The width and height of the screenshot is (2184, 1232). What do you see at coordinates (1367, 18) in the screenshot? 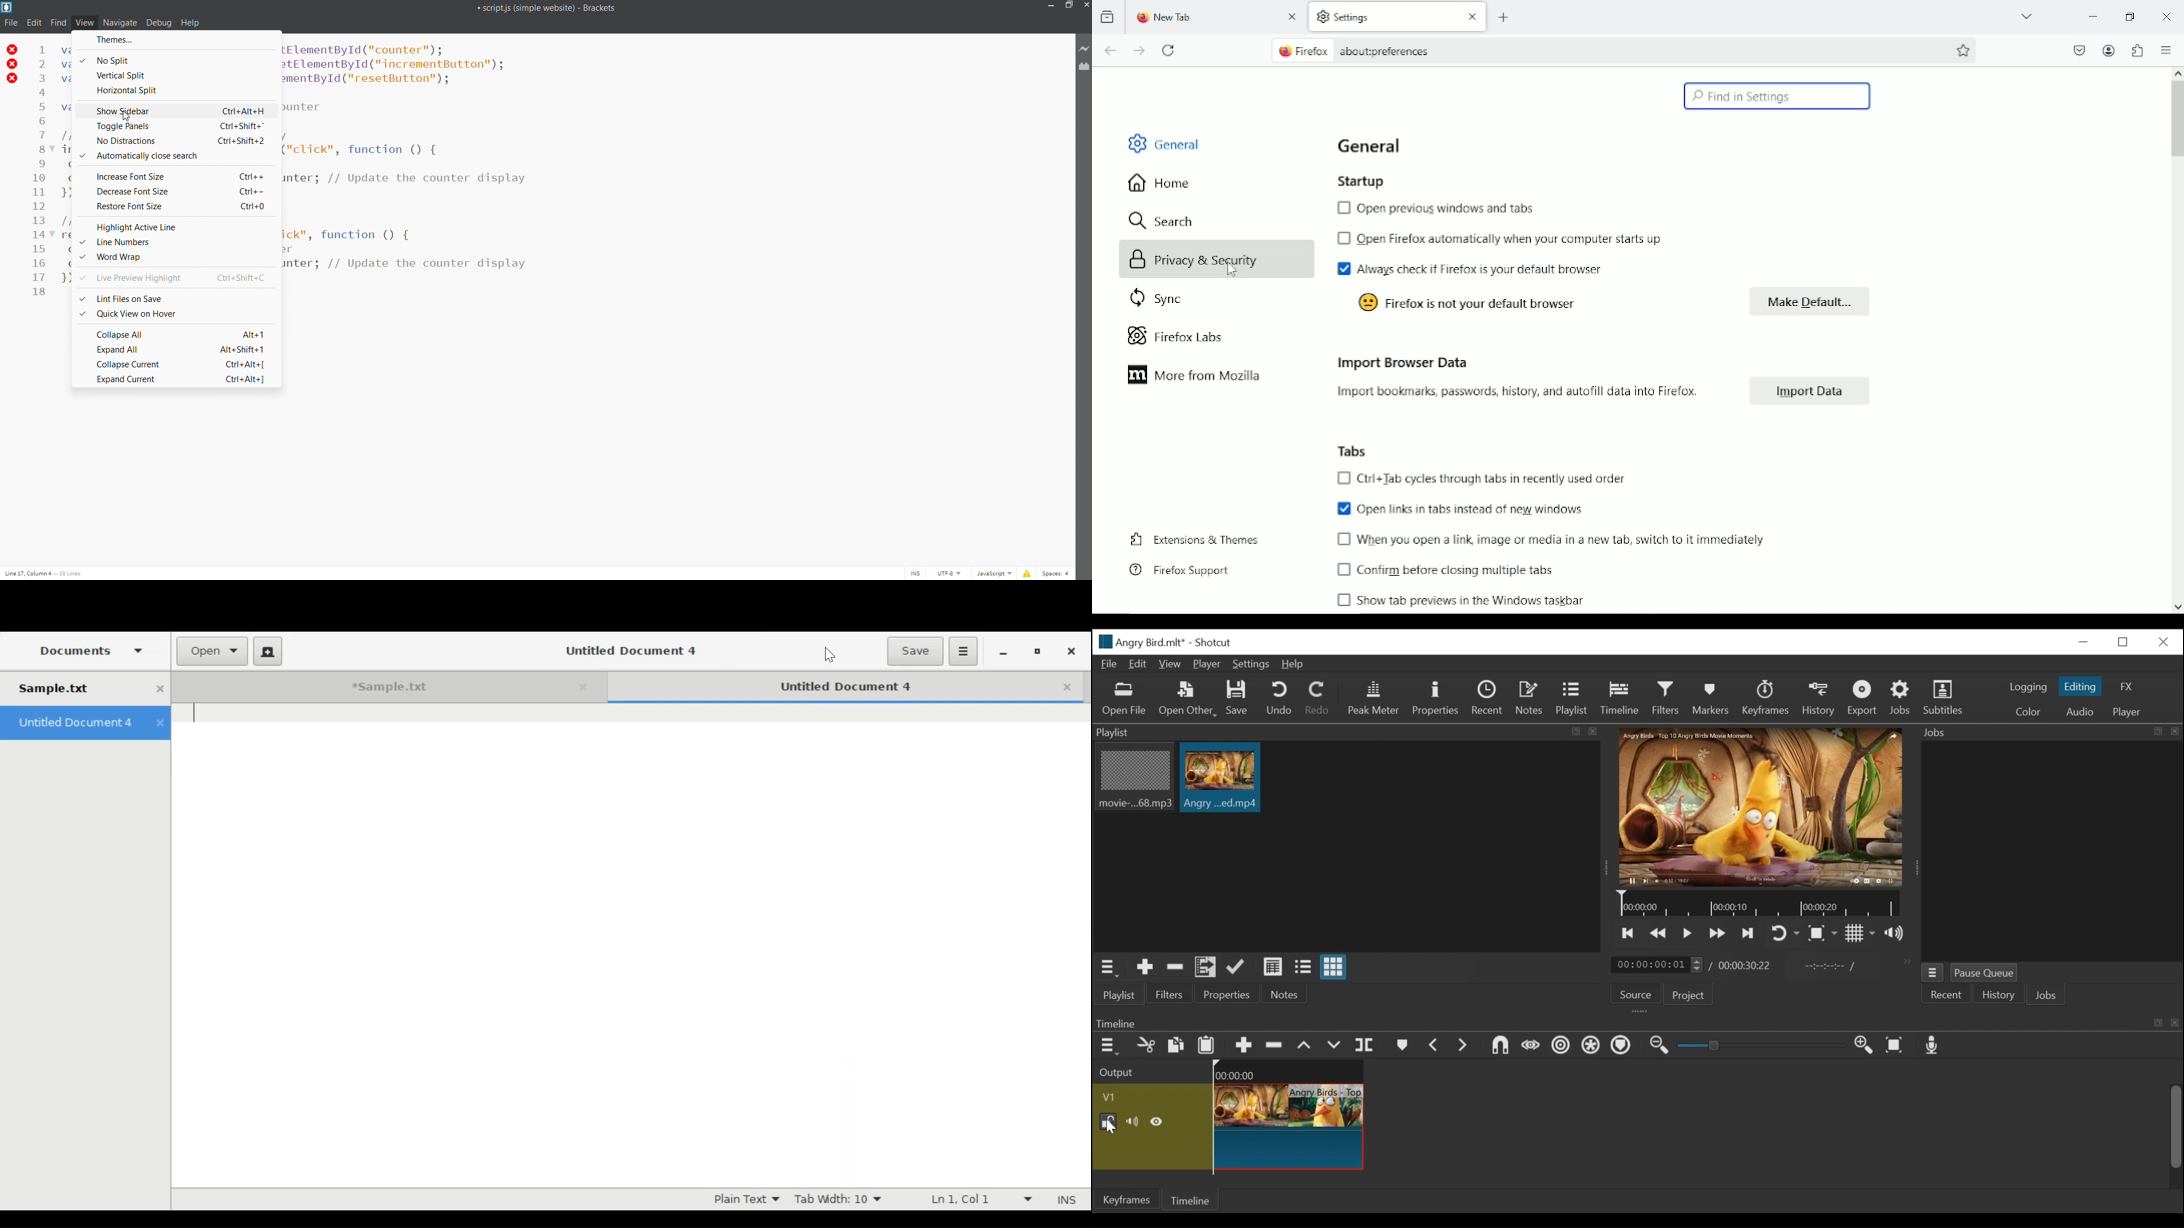
I see `settings` at bounding box center [1367, 18].